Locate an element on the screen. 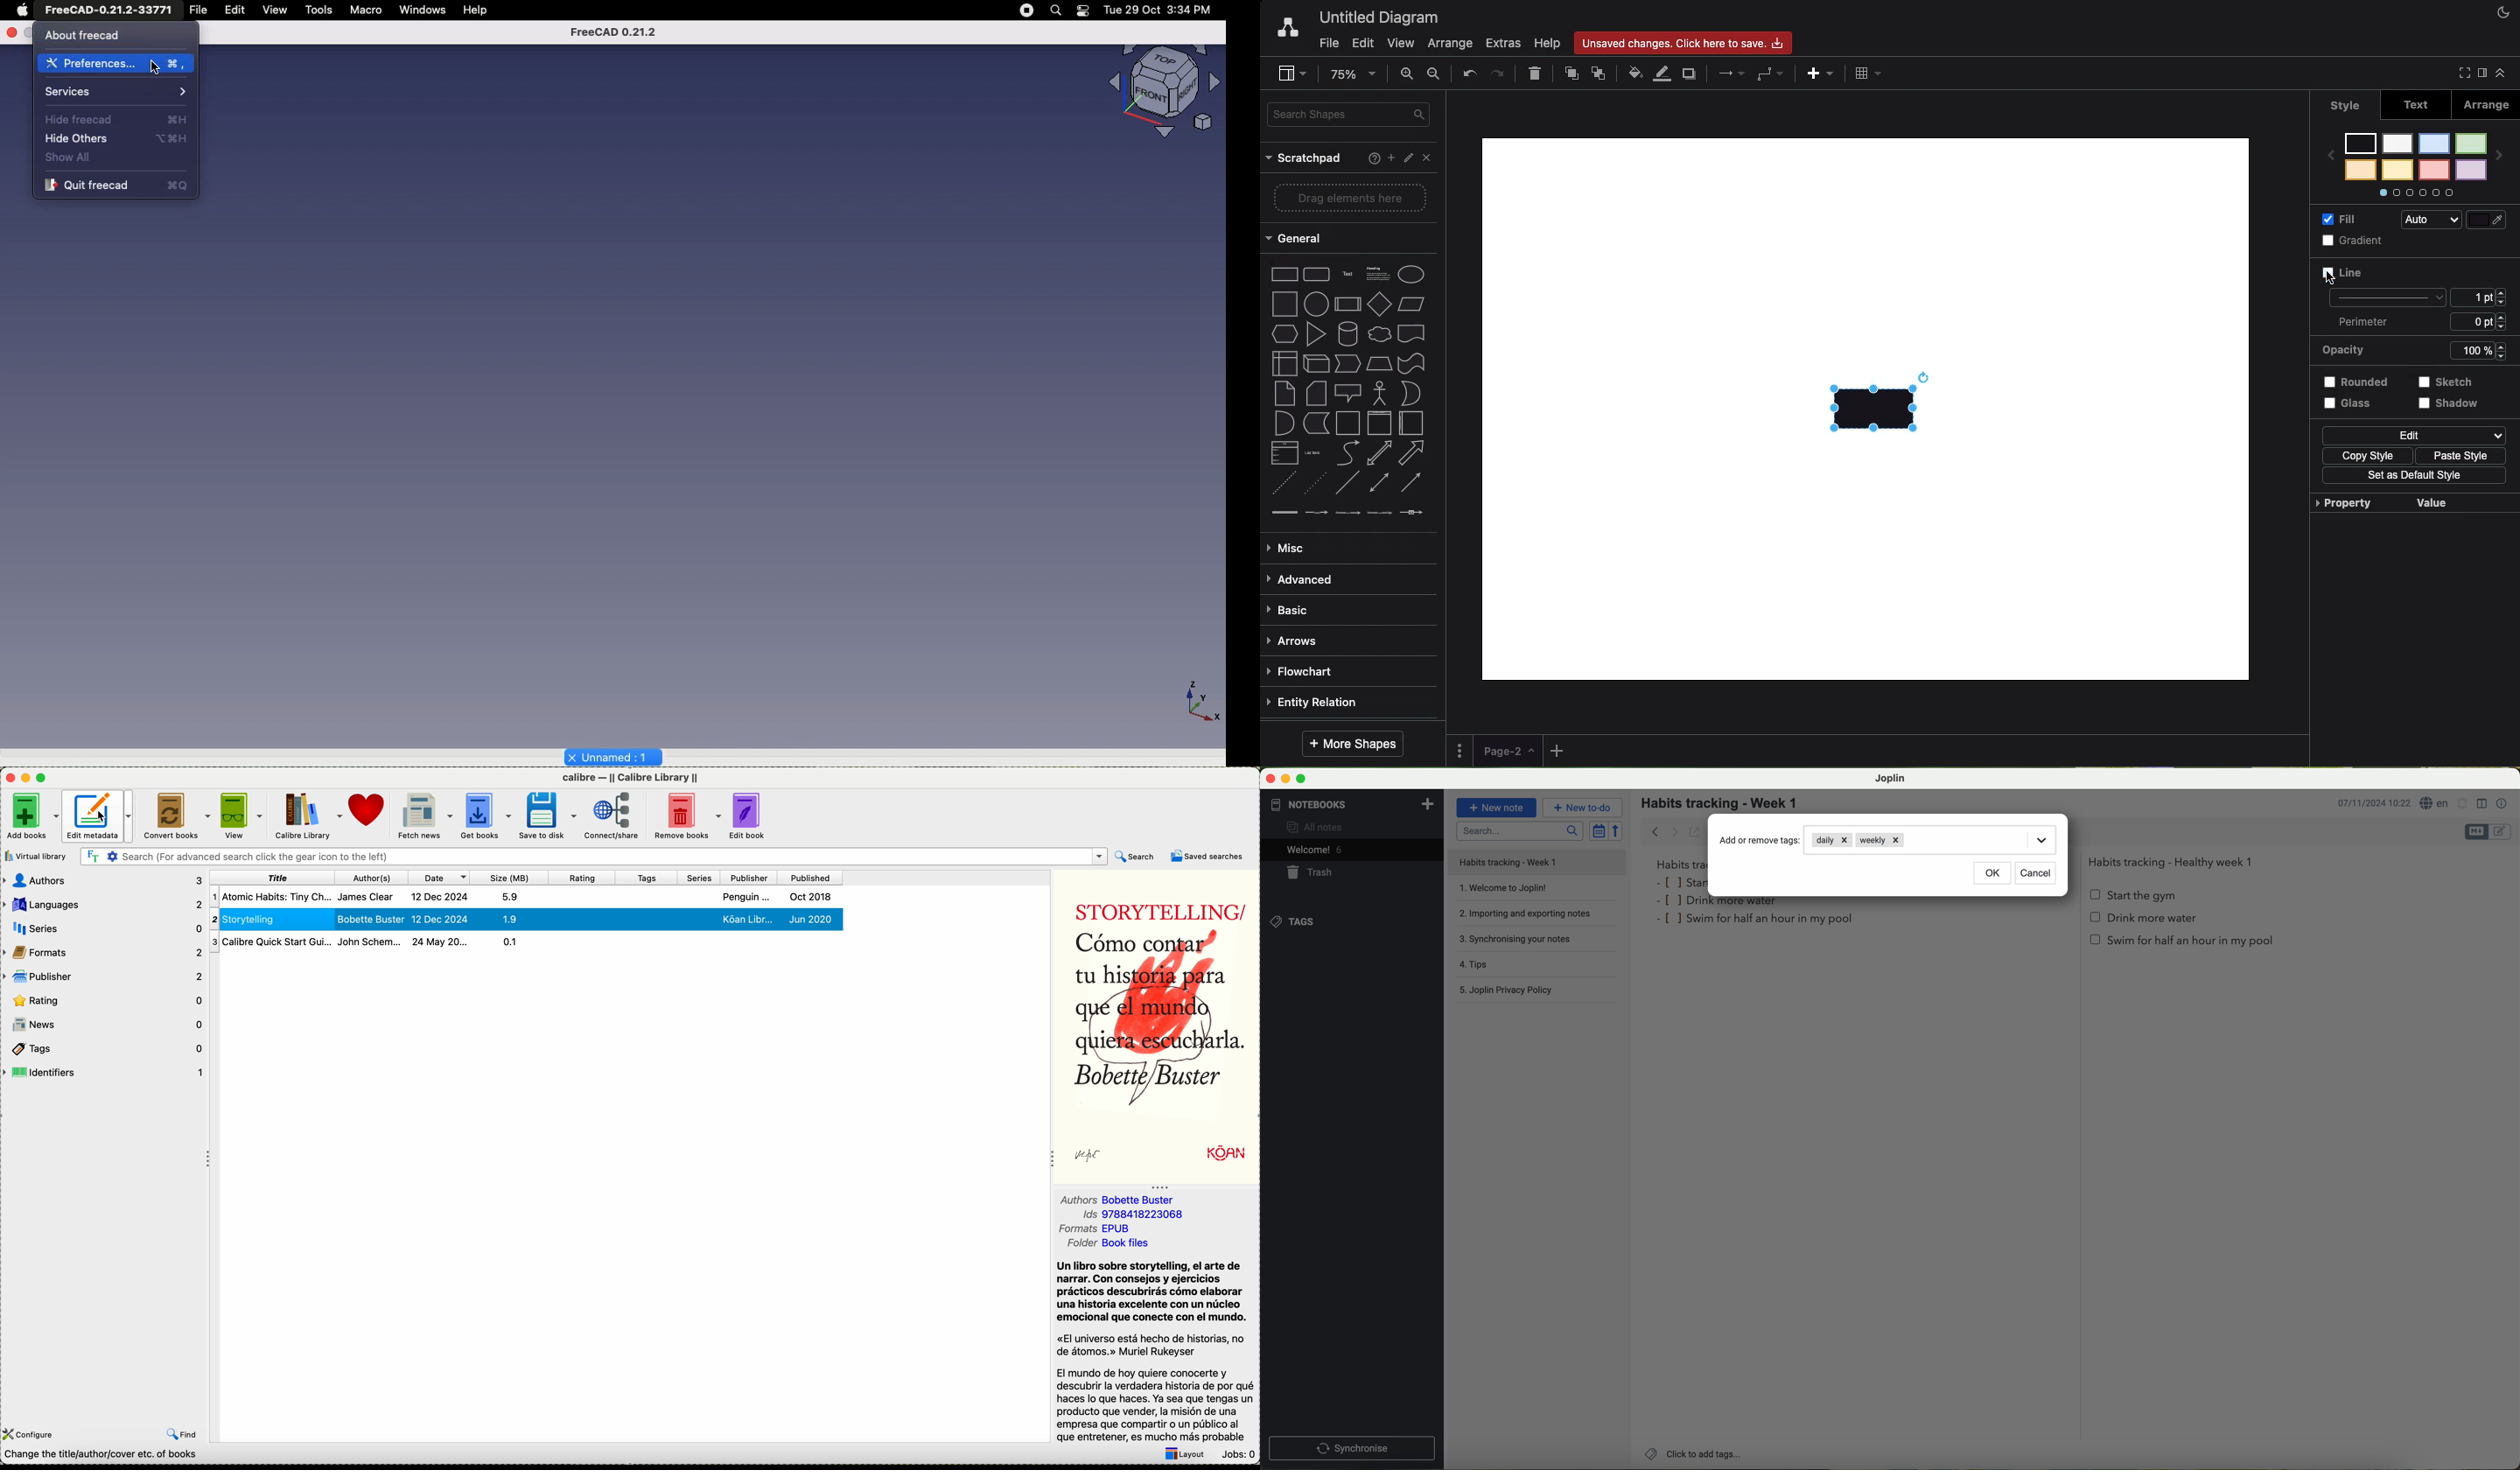 Image resolution: width=2520 pixels, height=1484 pixels. icon is located at coordinates (26, 778).